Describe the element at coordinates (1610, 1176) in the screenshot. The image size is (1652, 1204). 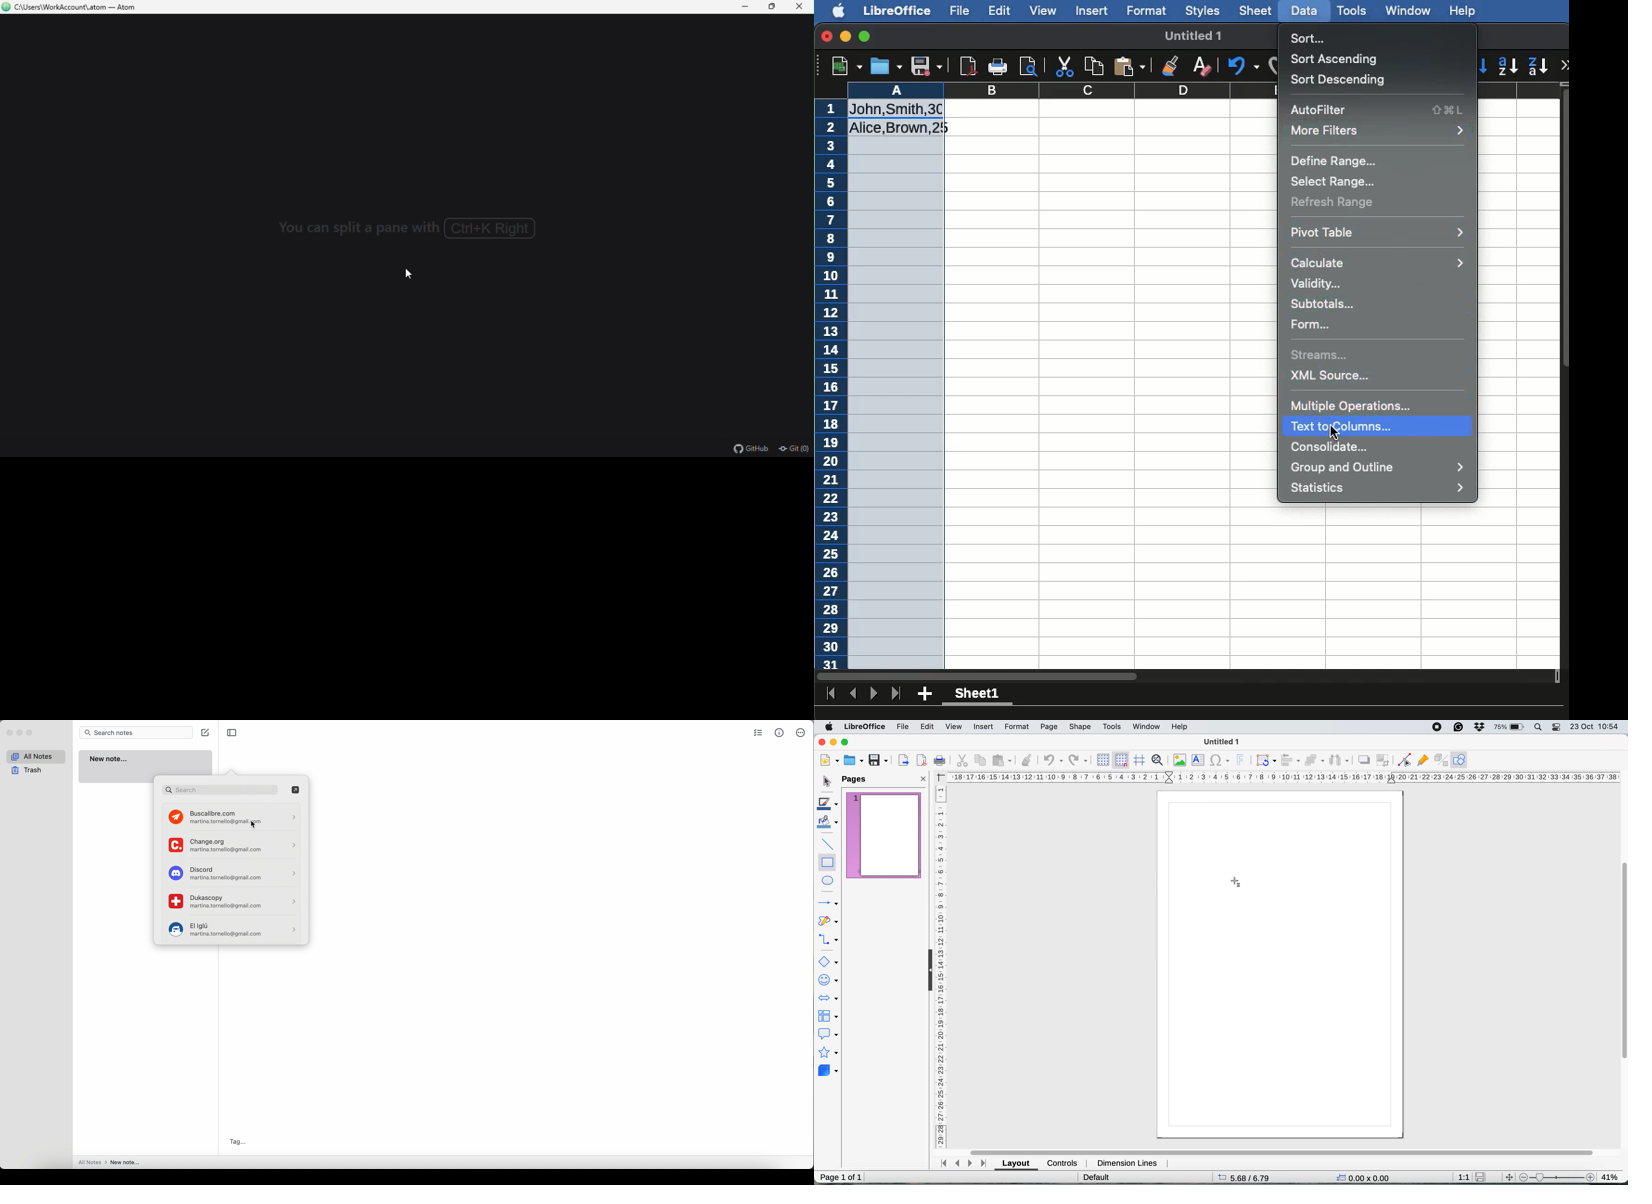
I see `41%` at that location.